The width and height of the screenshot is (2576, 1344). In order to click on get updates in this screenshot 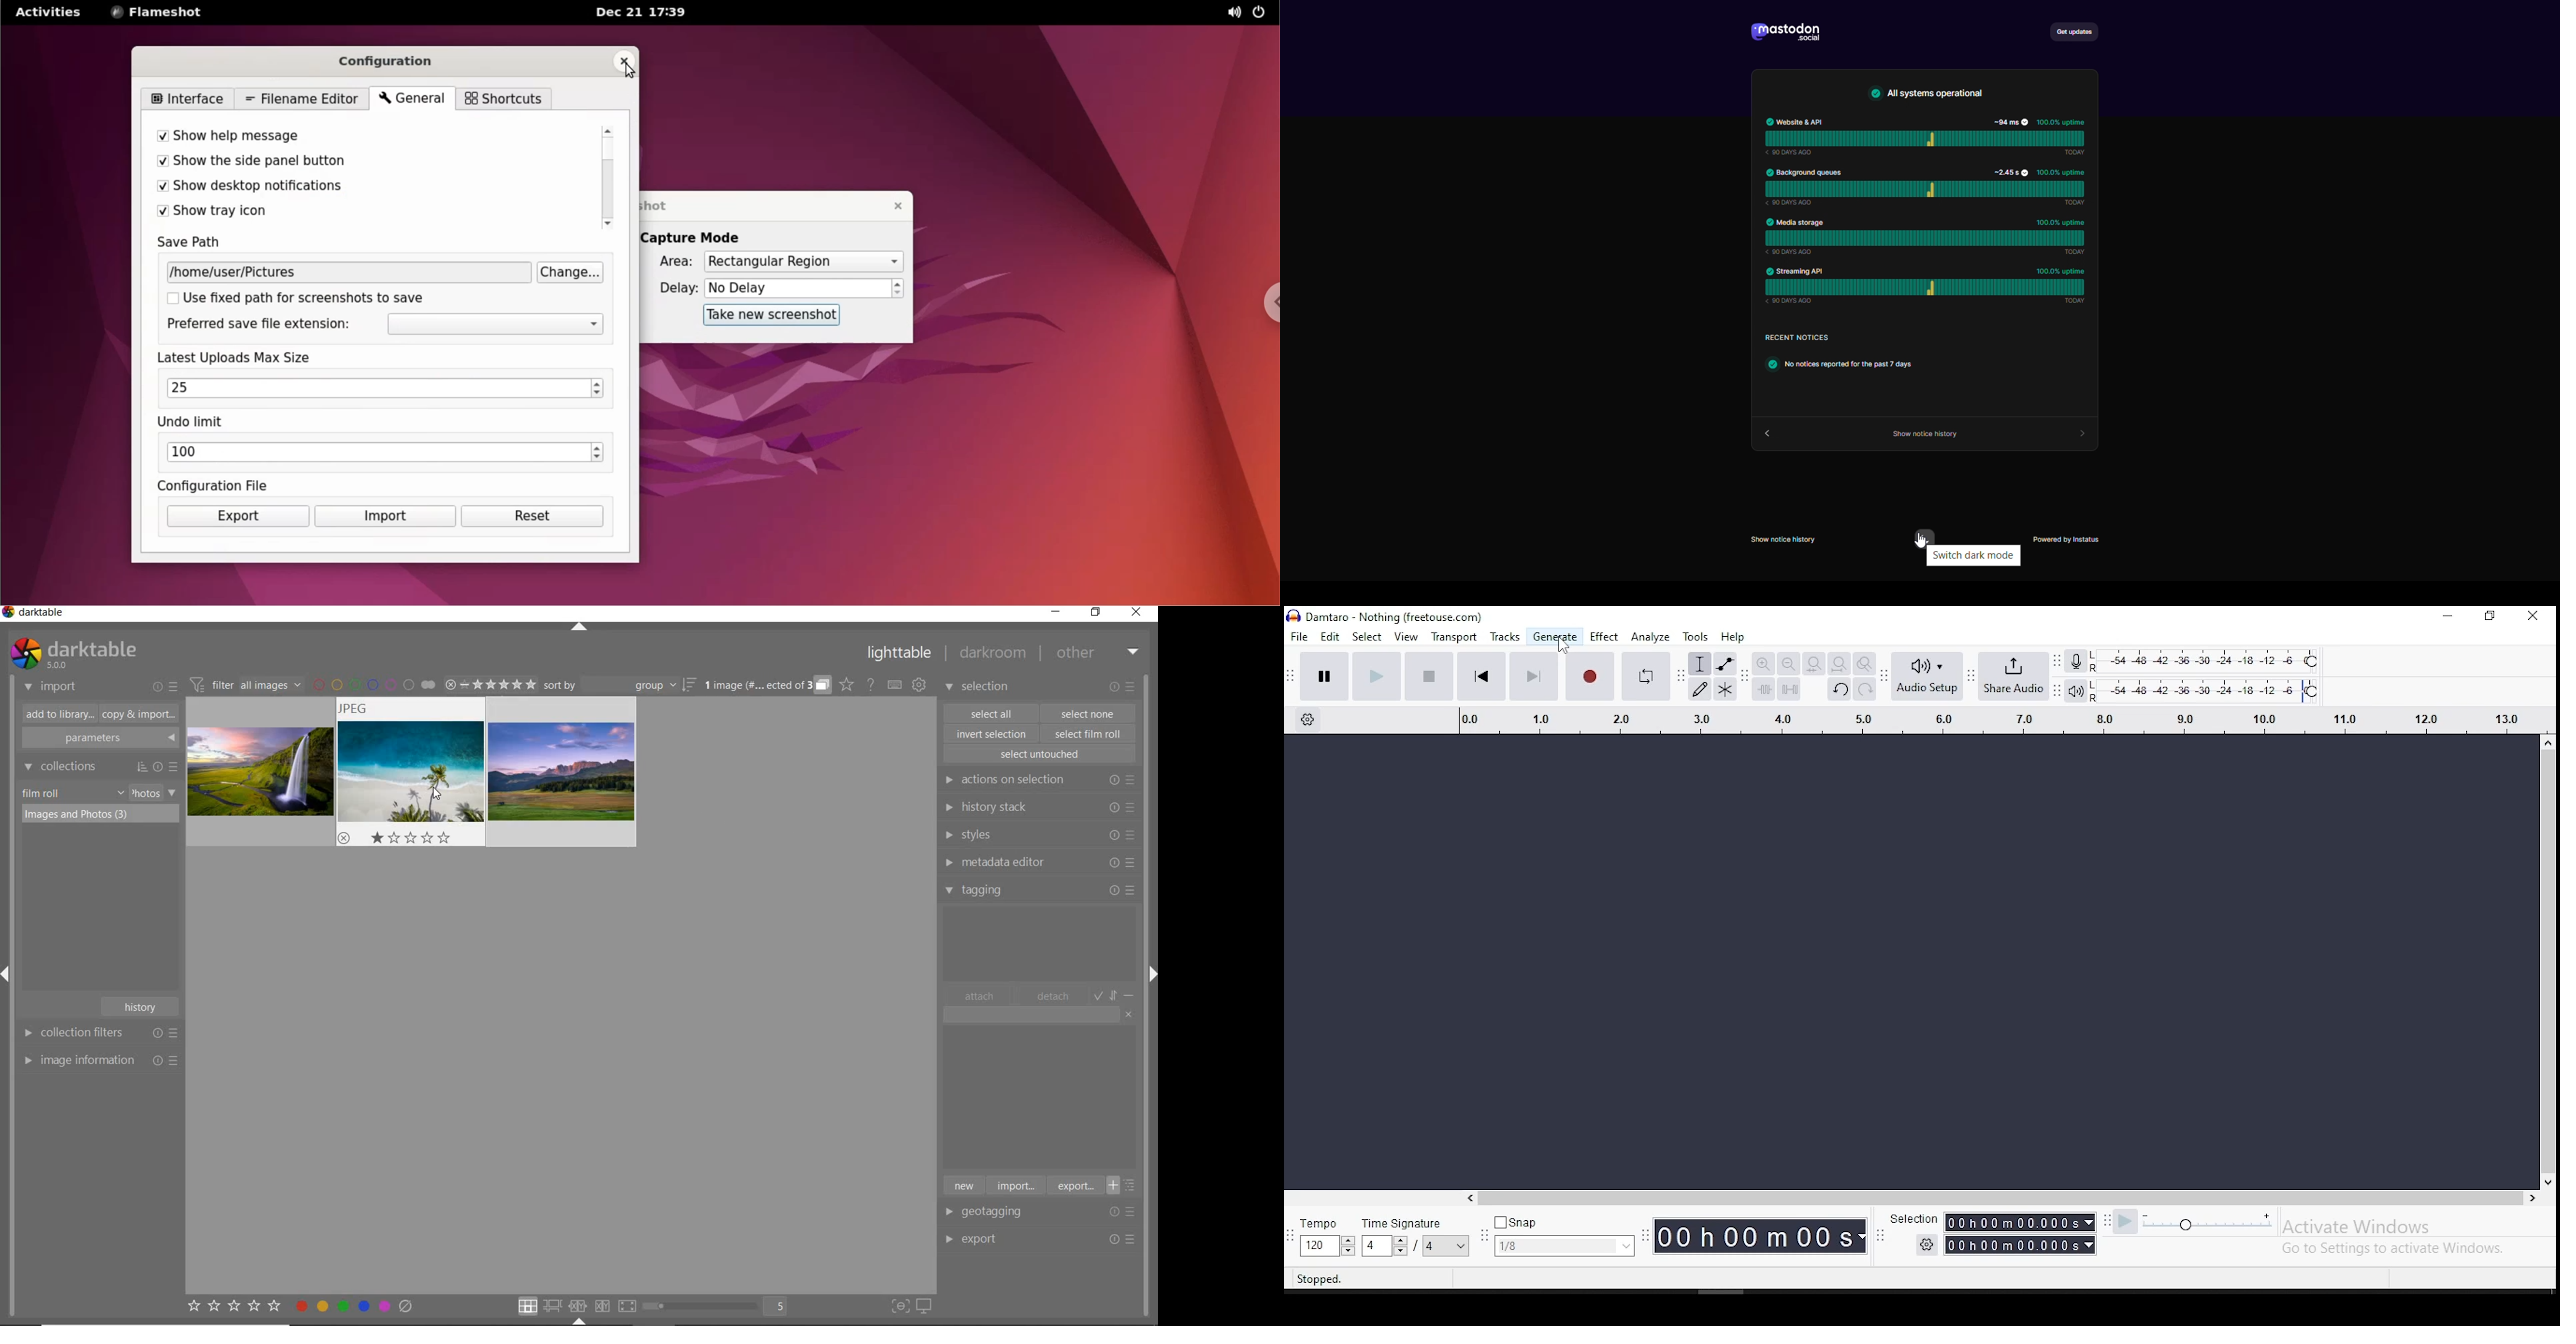, I will do `click(2073, 33)`.